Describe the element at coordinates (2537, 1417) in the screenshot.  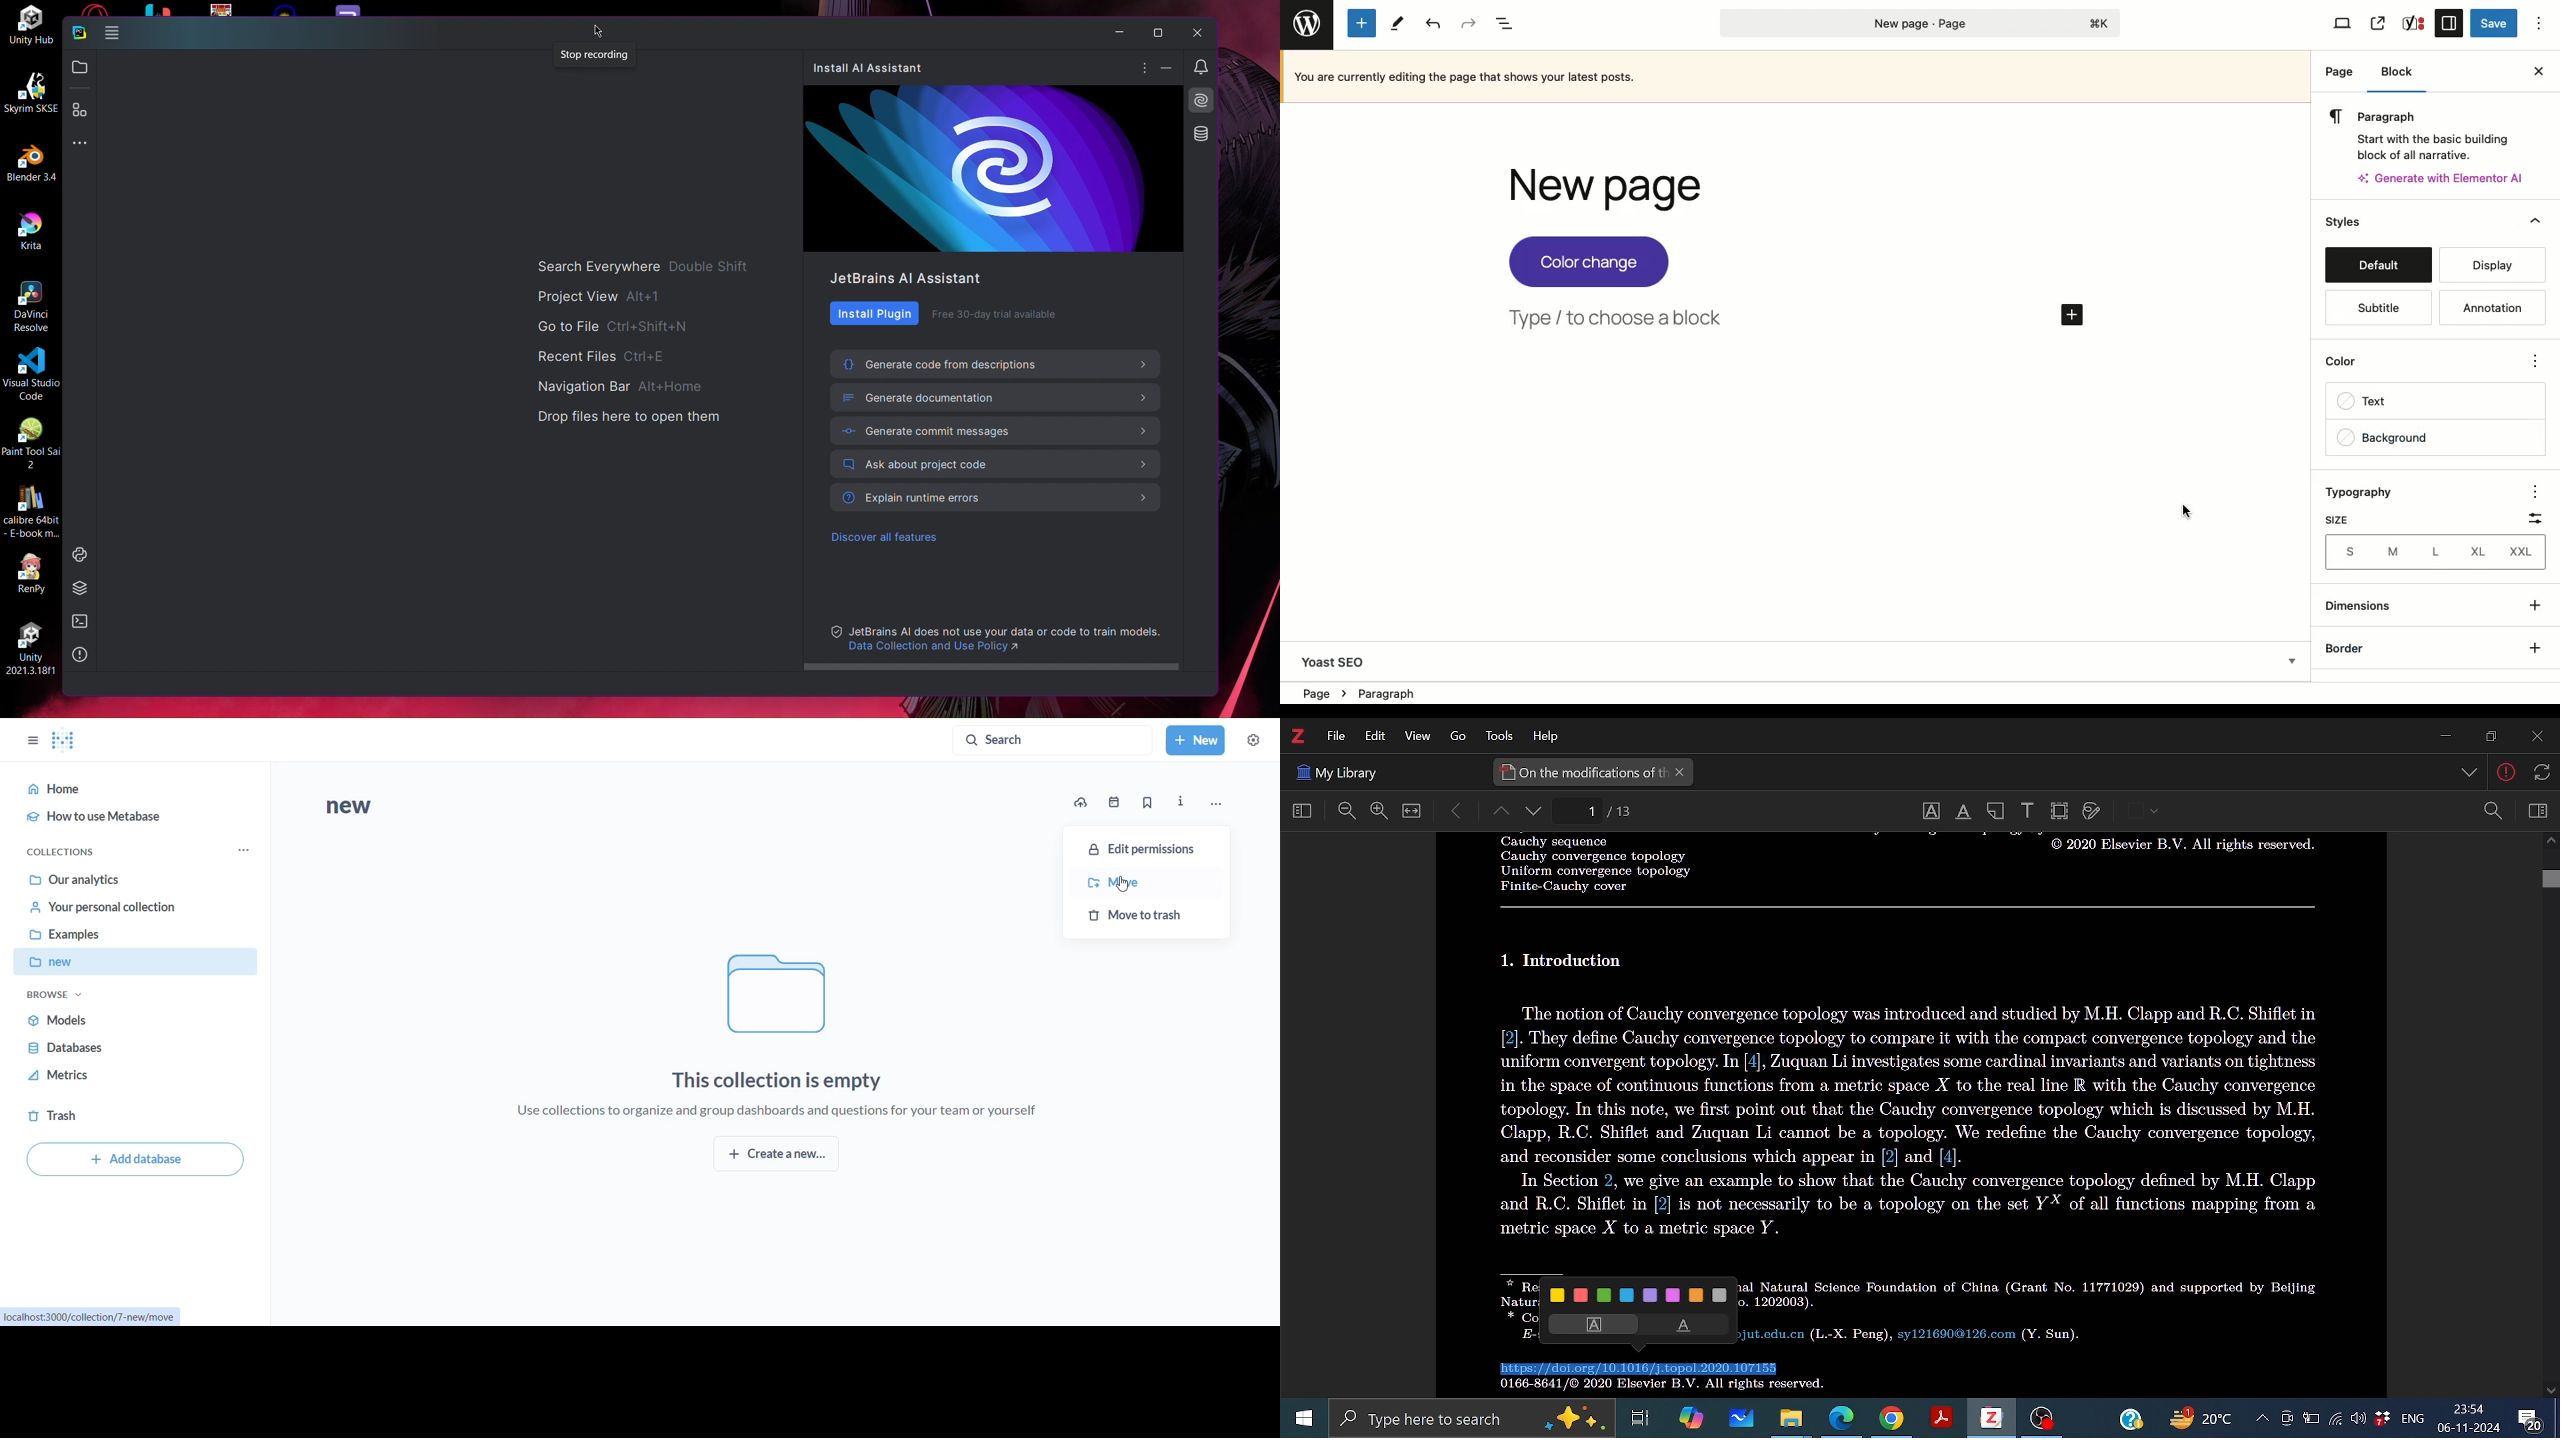
I see `Comment` at that location.